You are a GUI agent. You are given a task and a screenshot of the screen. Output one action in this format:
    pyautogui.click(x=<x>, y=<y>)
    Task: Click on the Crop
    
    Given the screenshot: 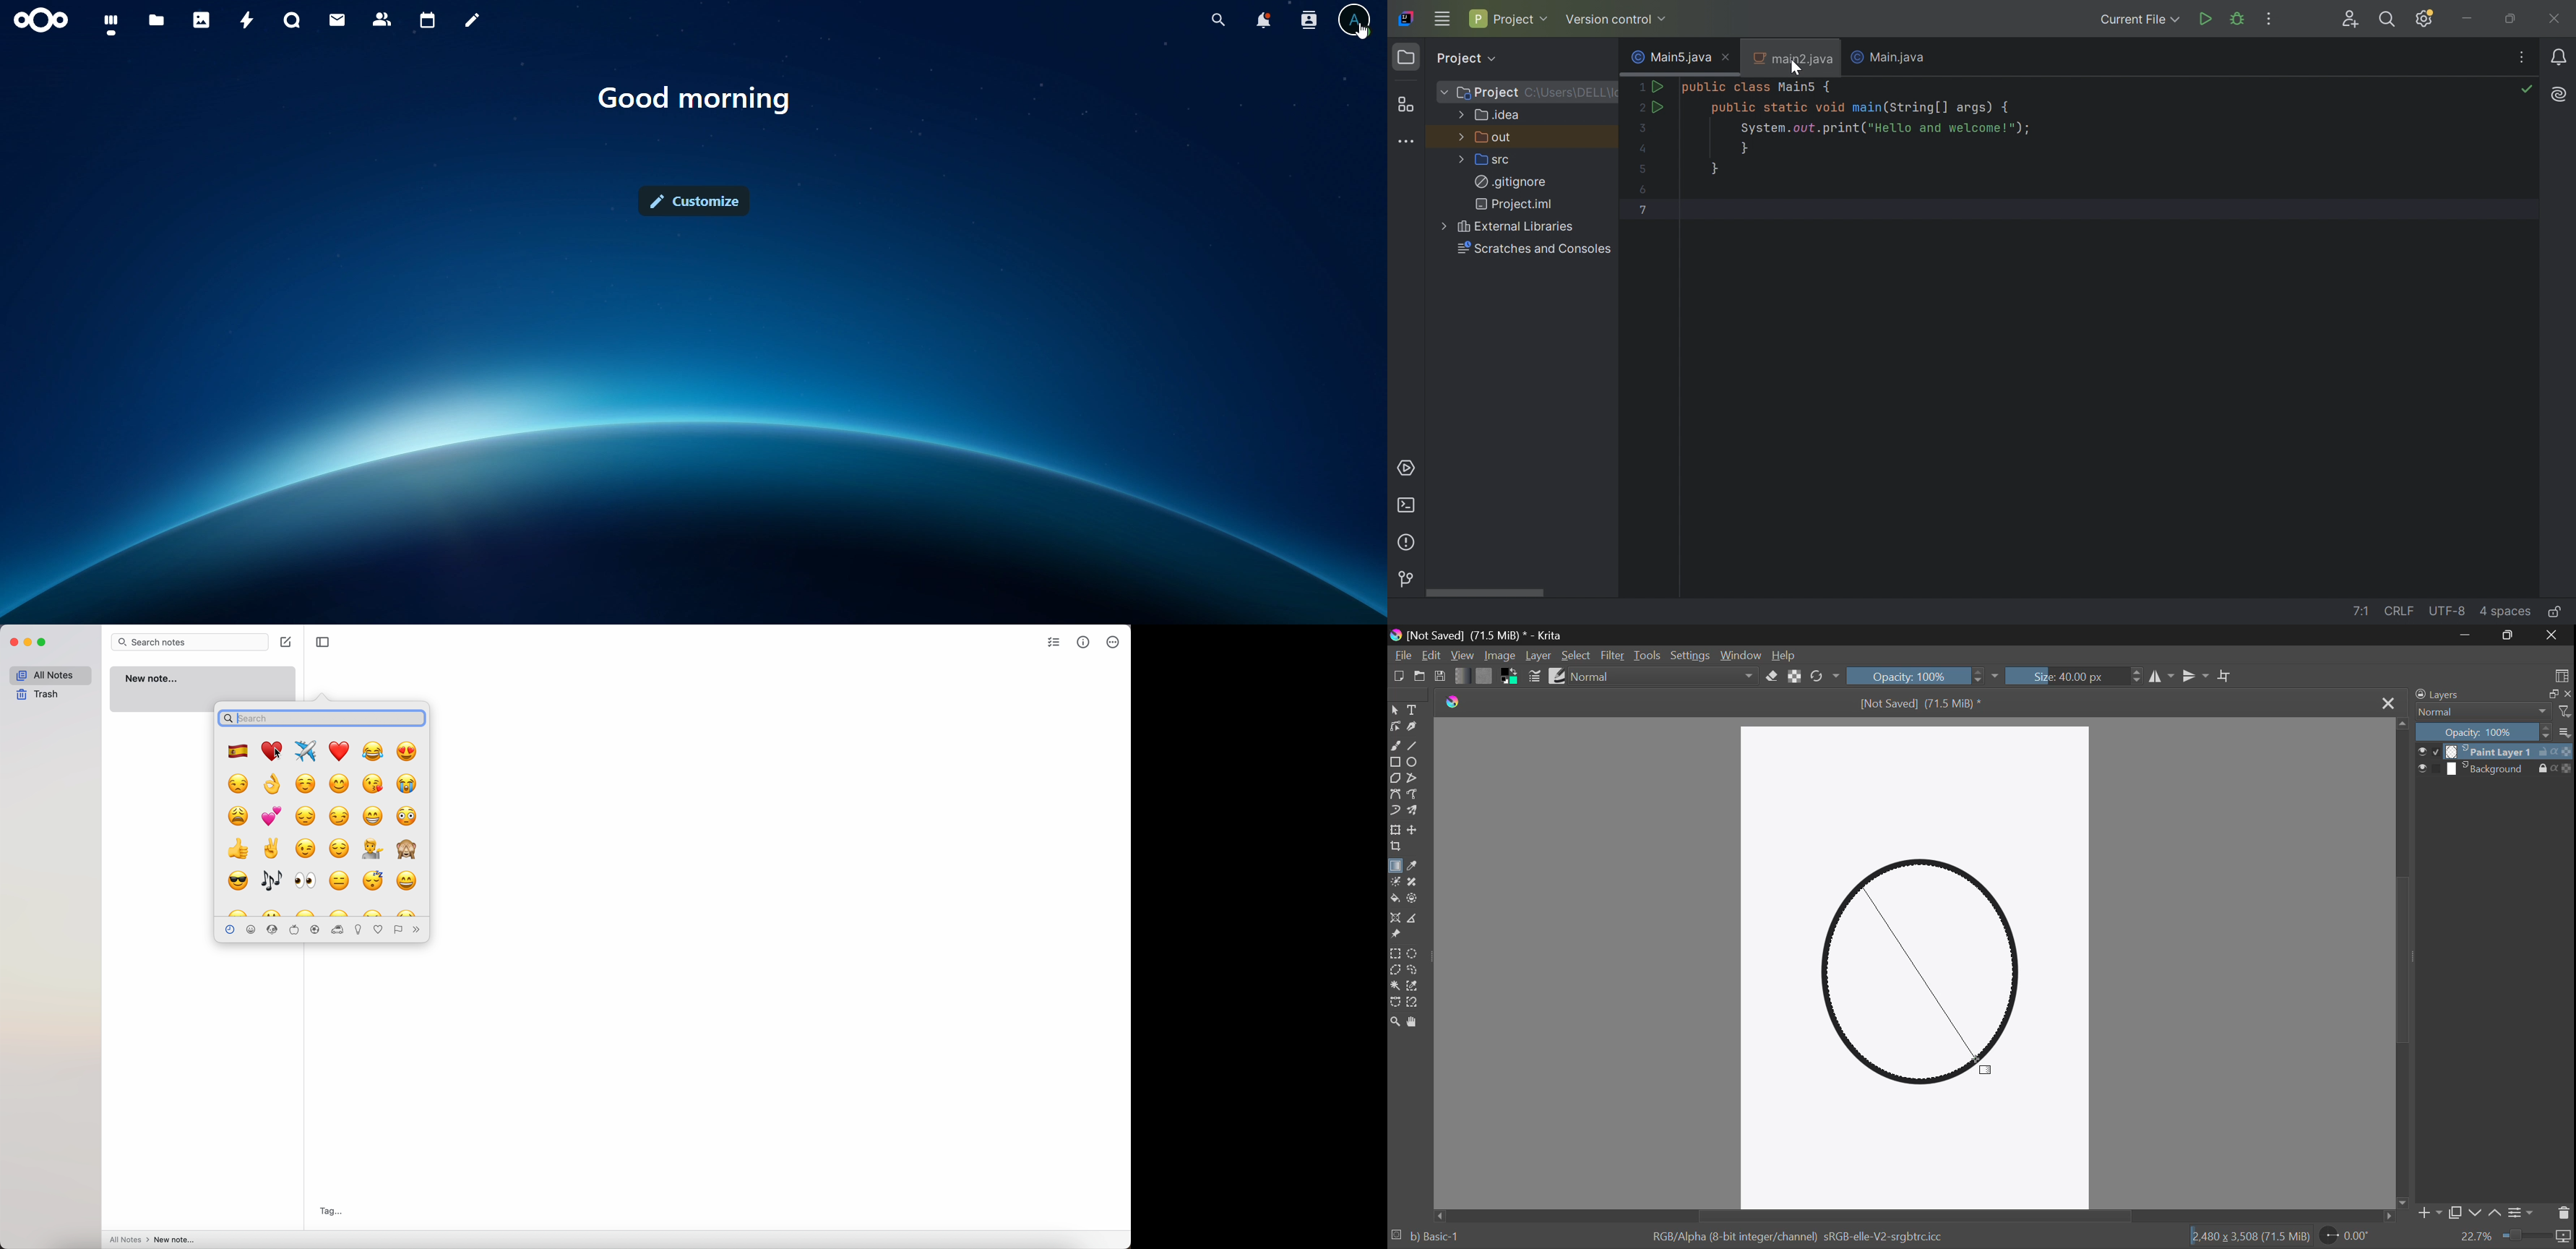 What is the action you would take?
    pyautogui.click(x=1396, y=848)
    